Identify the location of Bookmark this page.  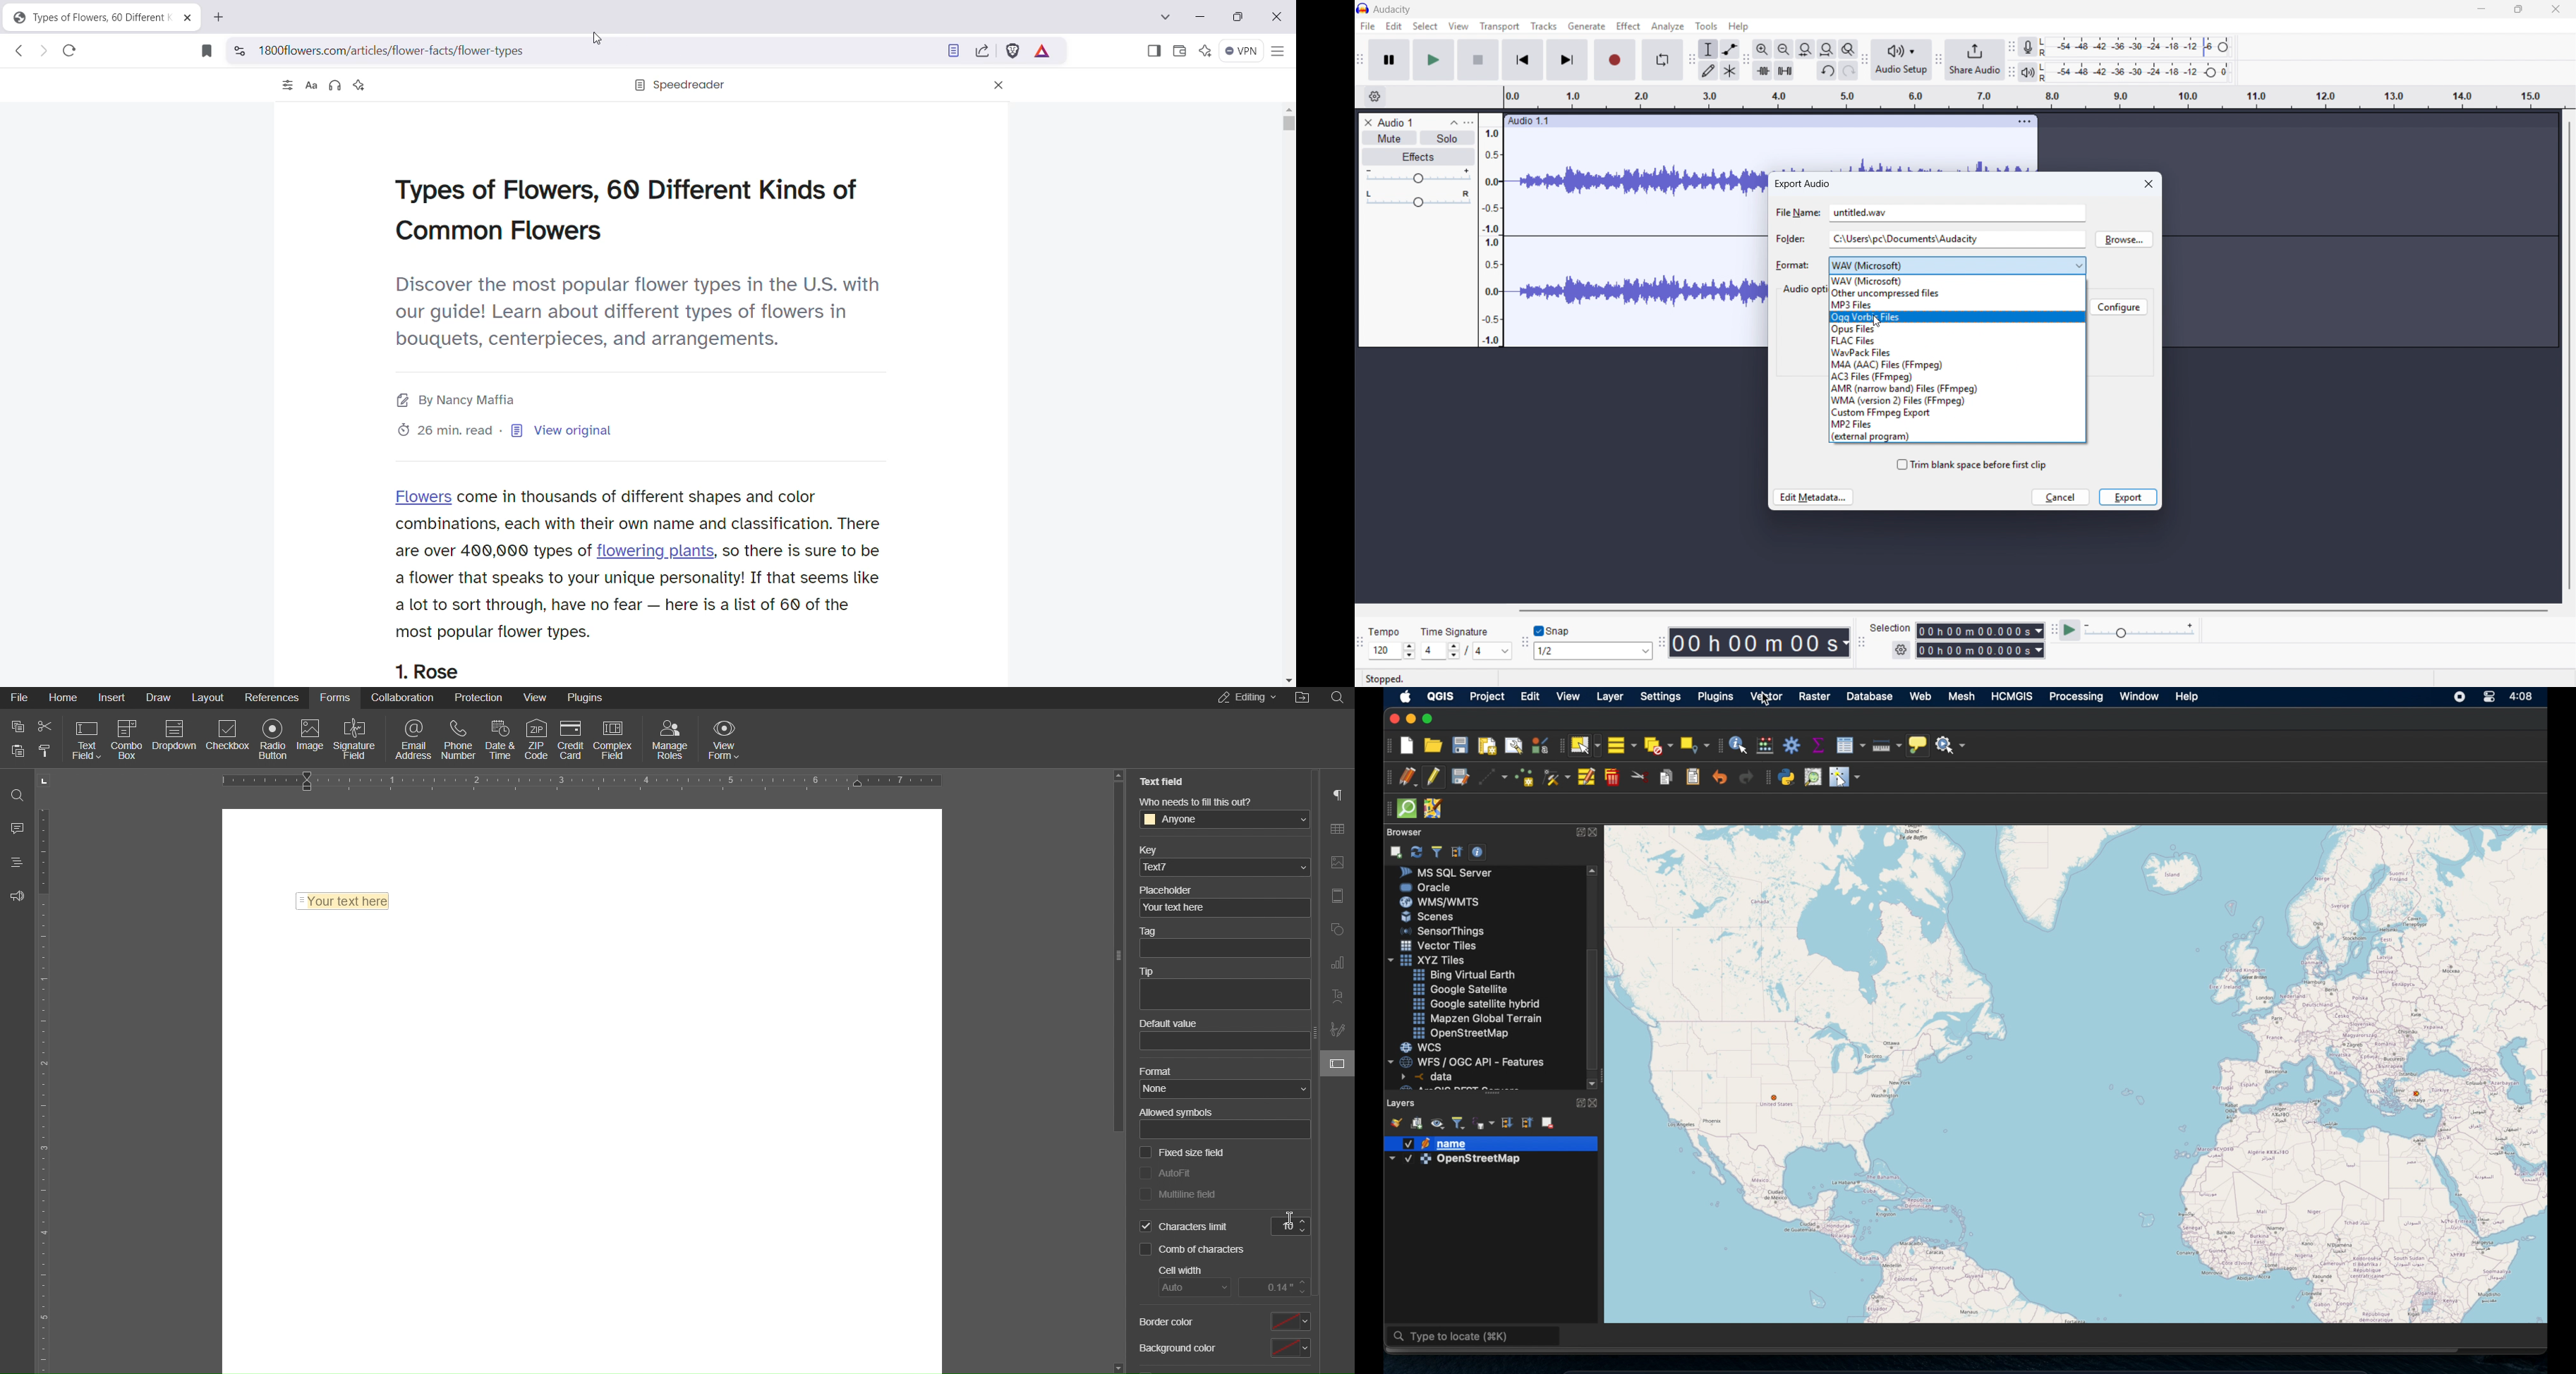
(204, 51).